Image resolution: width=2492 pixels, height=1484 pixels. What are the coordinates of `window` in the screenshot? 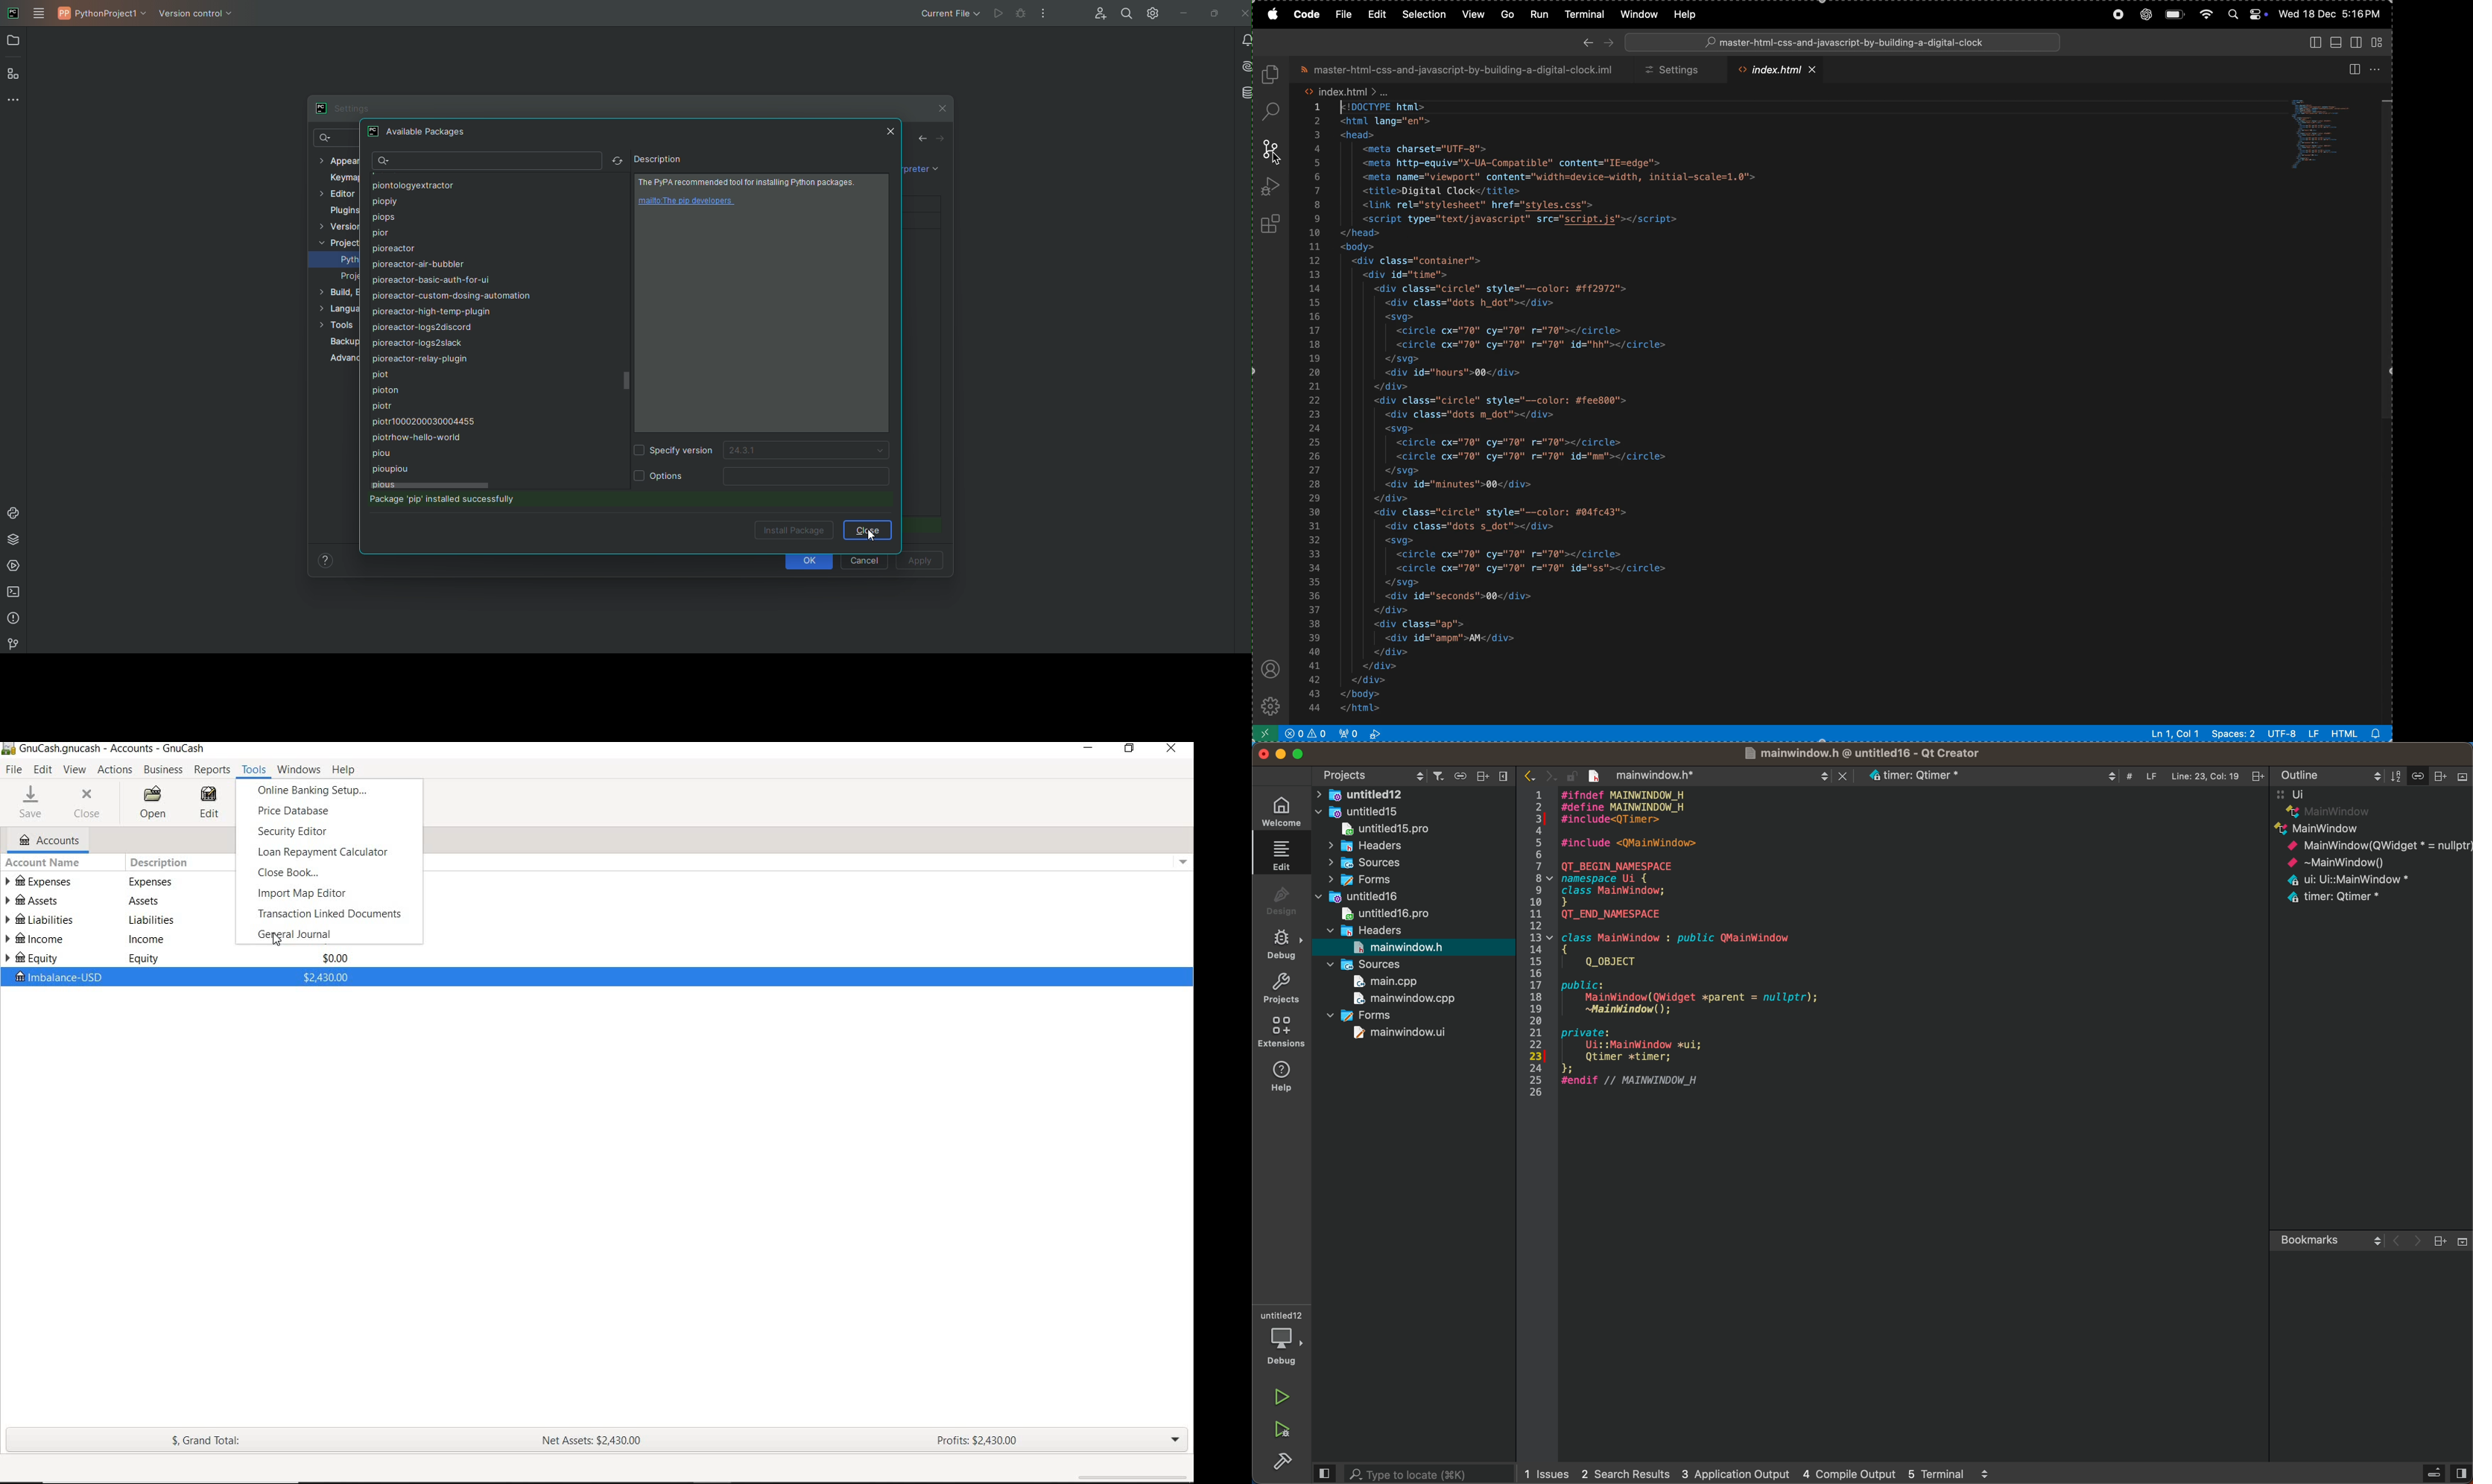 It's located at (1636, 15).